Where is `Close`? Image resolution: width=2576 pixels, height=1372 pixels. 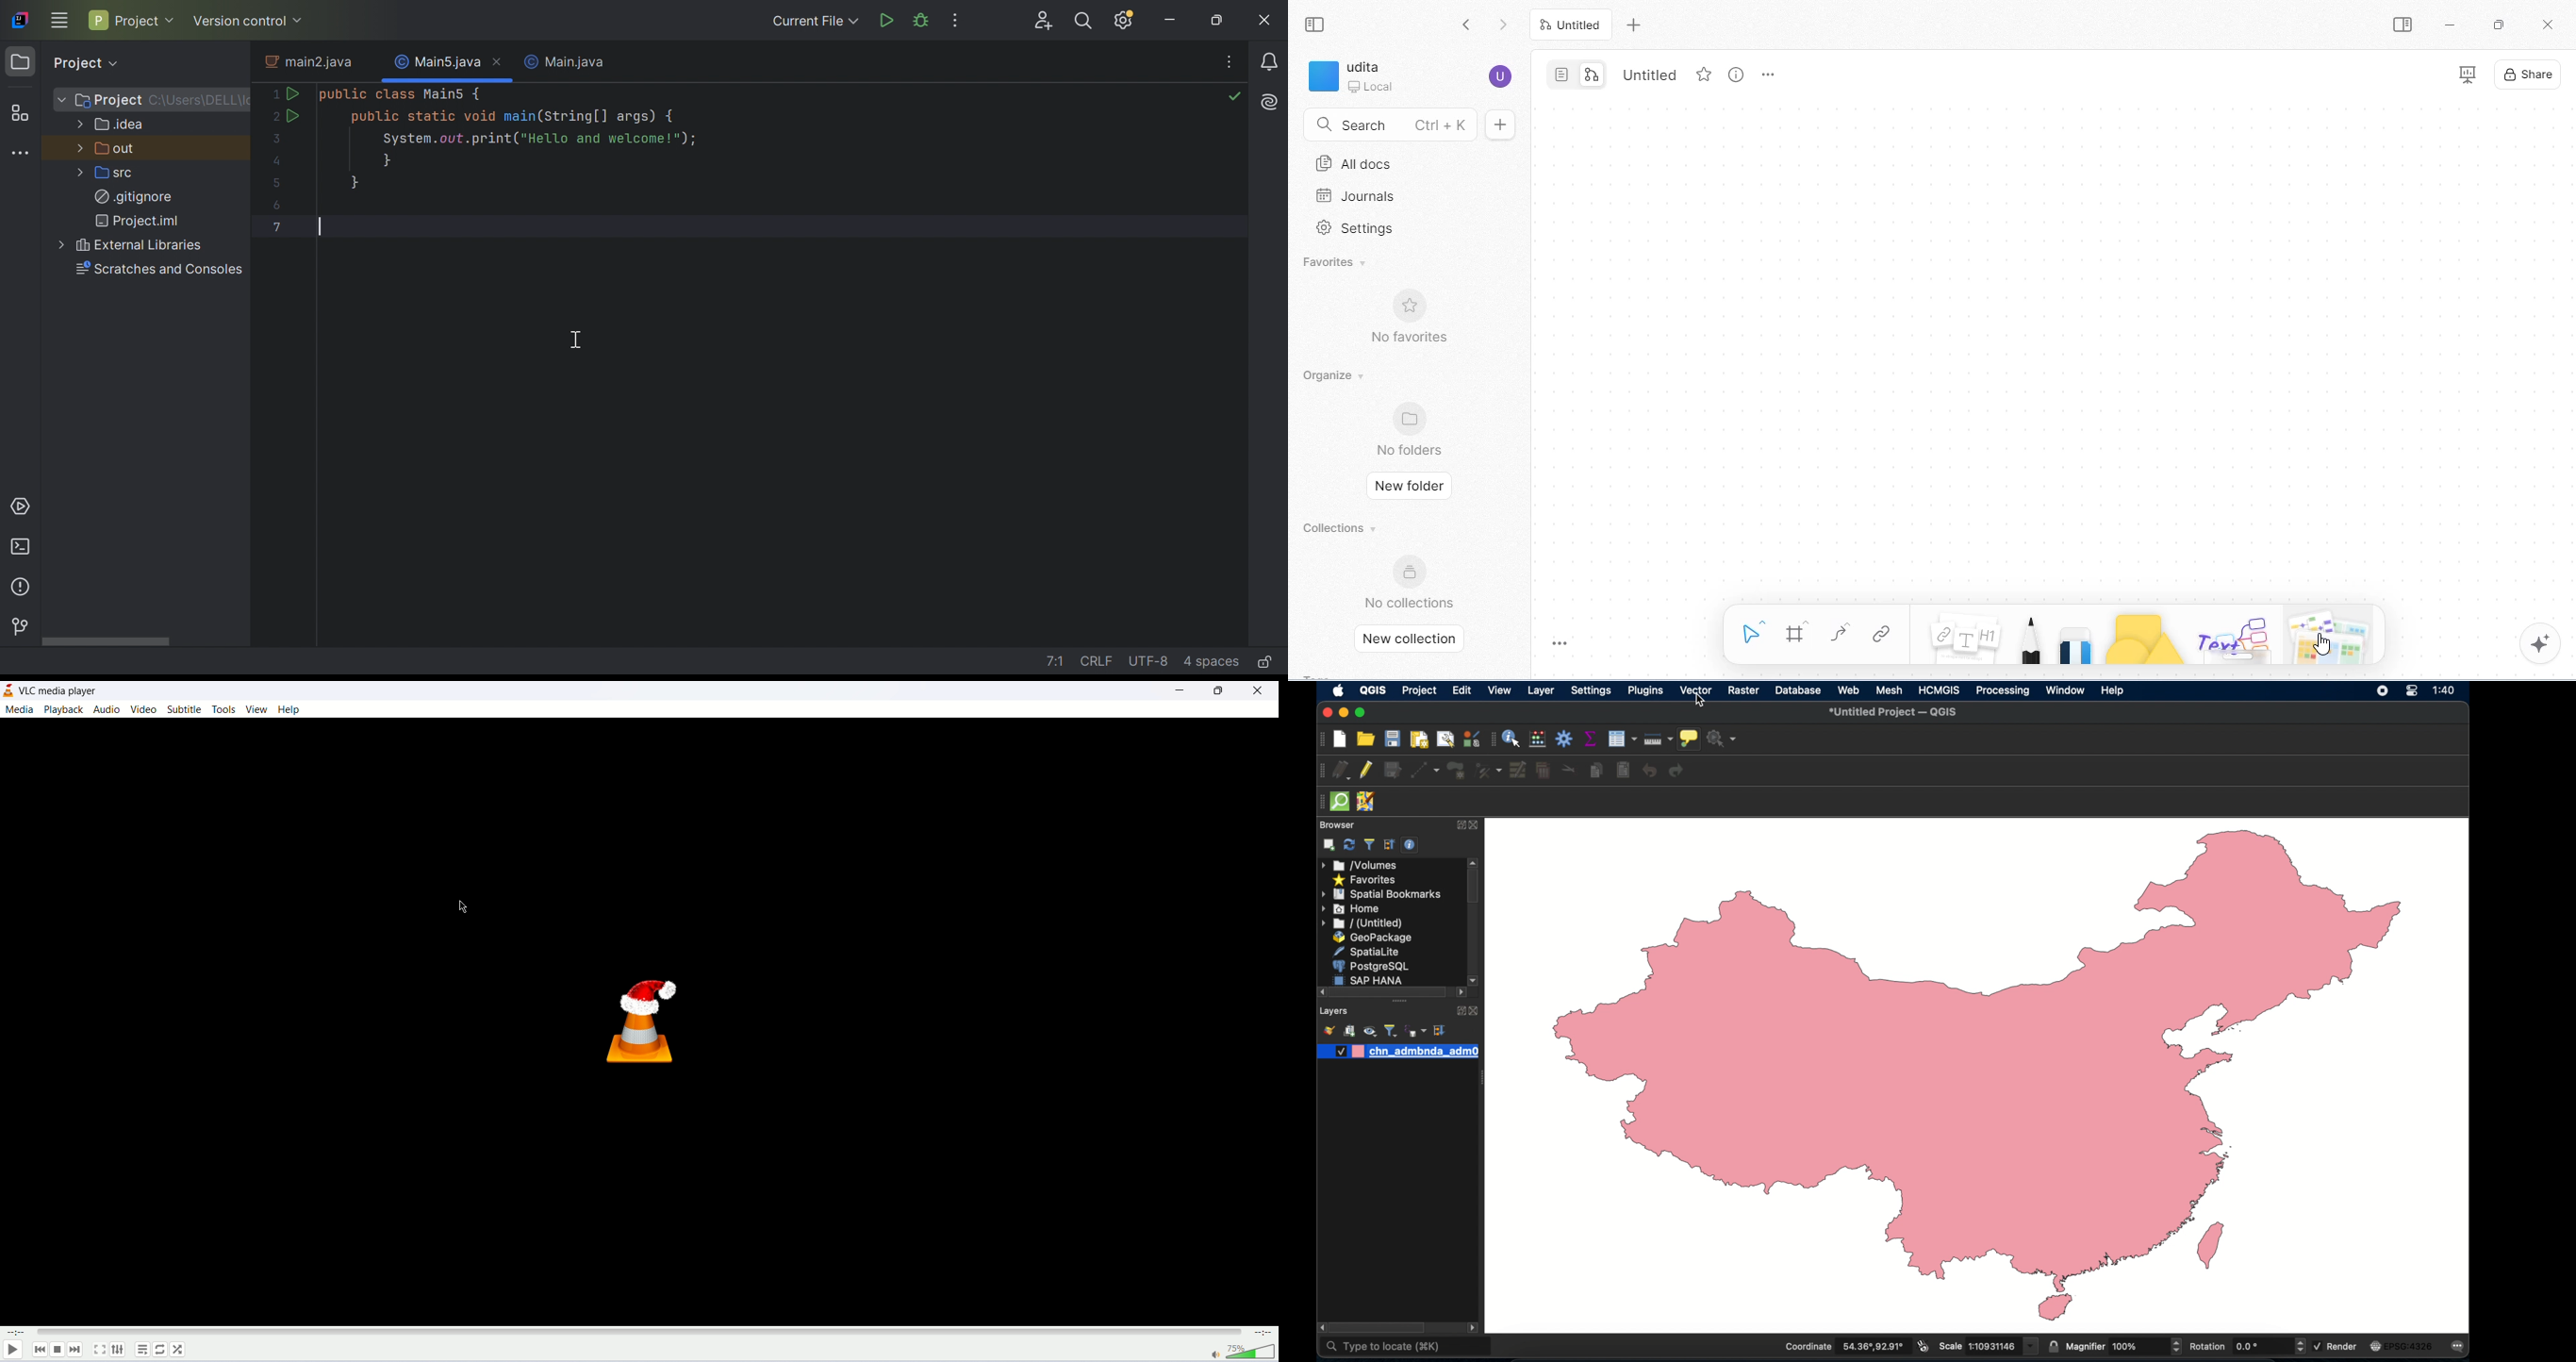
Close is located at coordinates (1264, 21).